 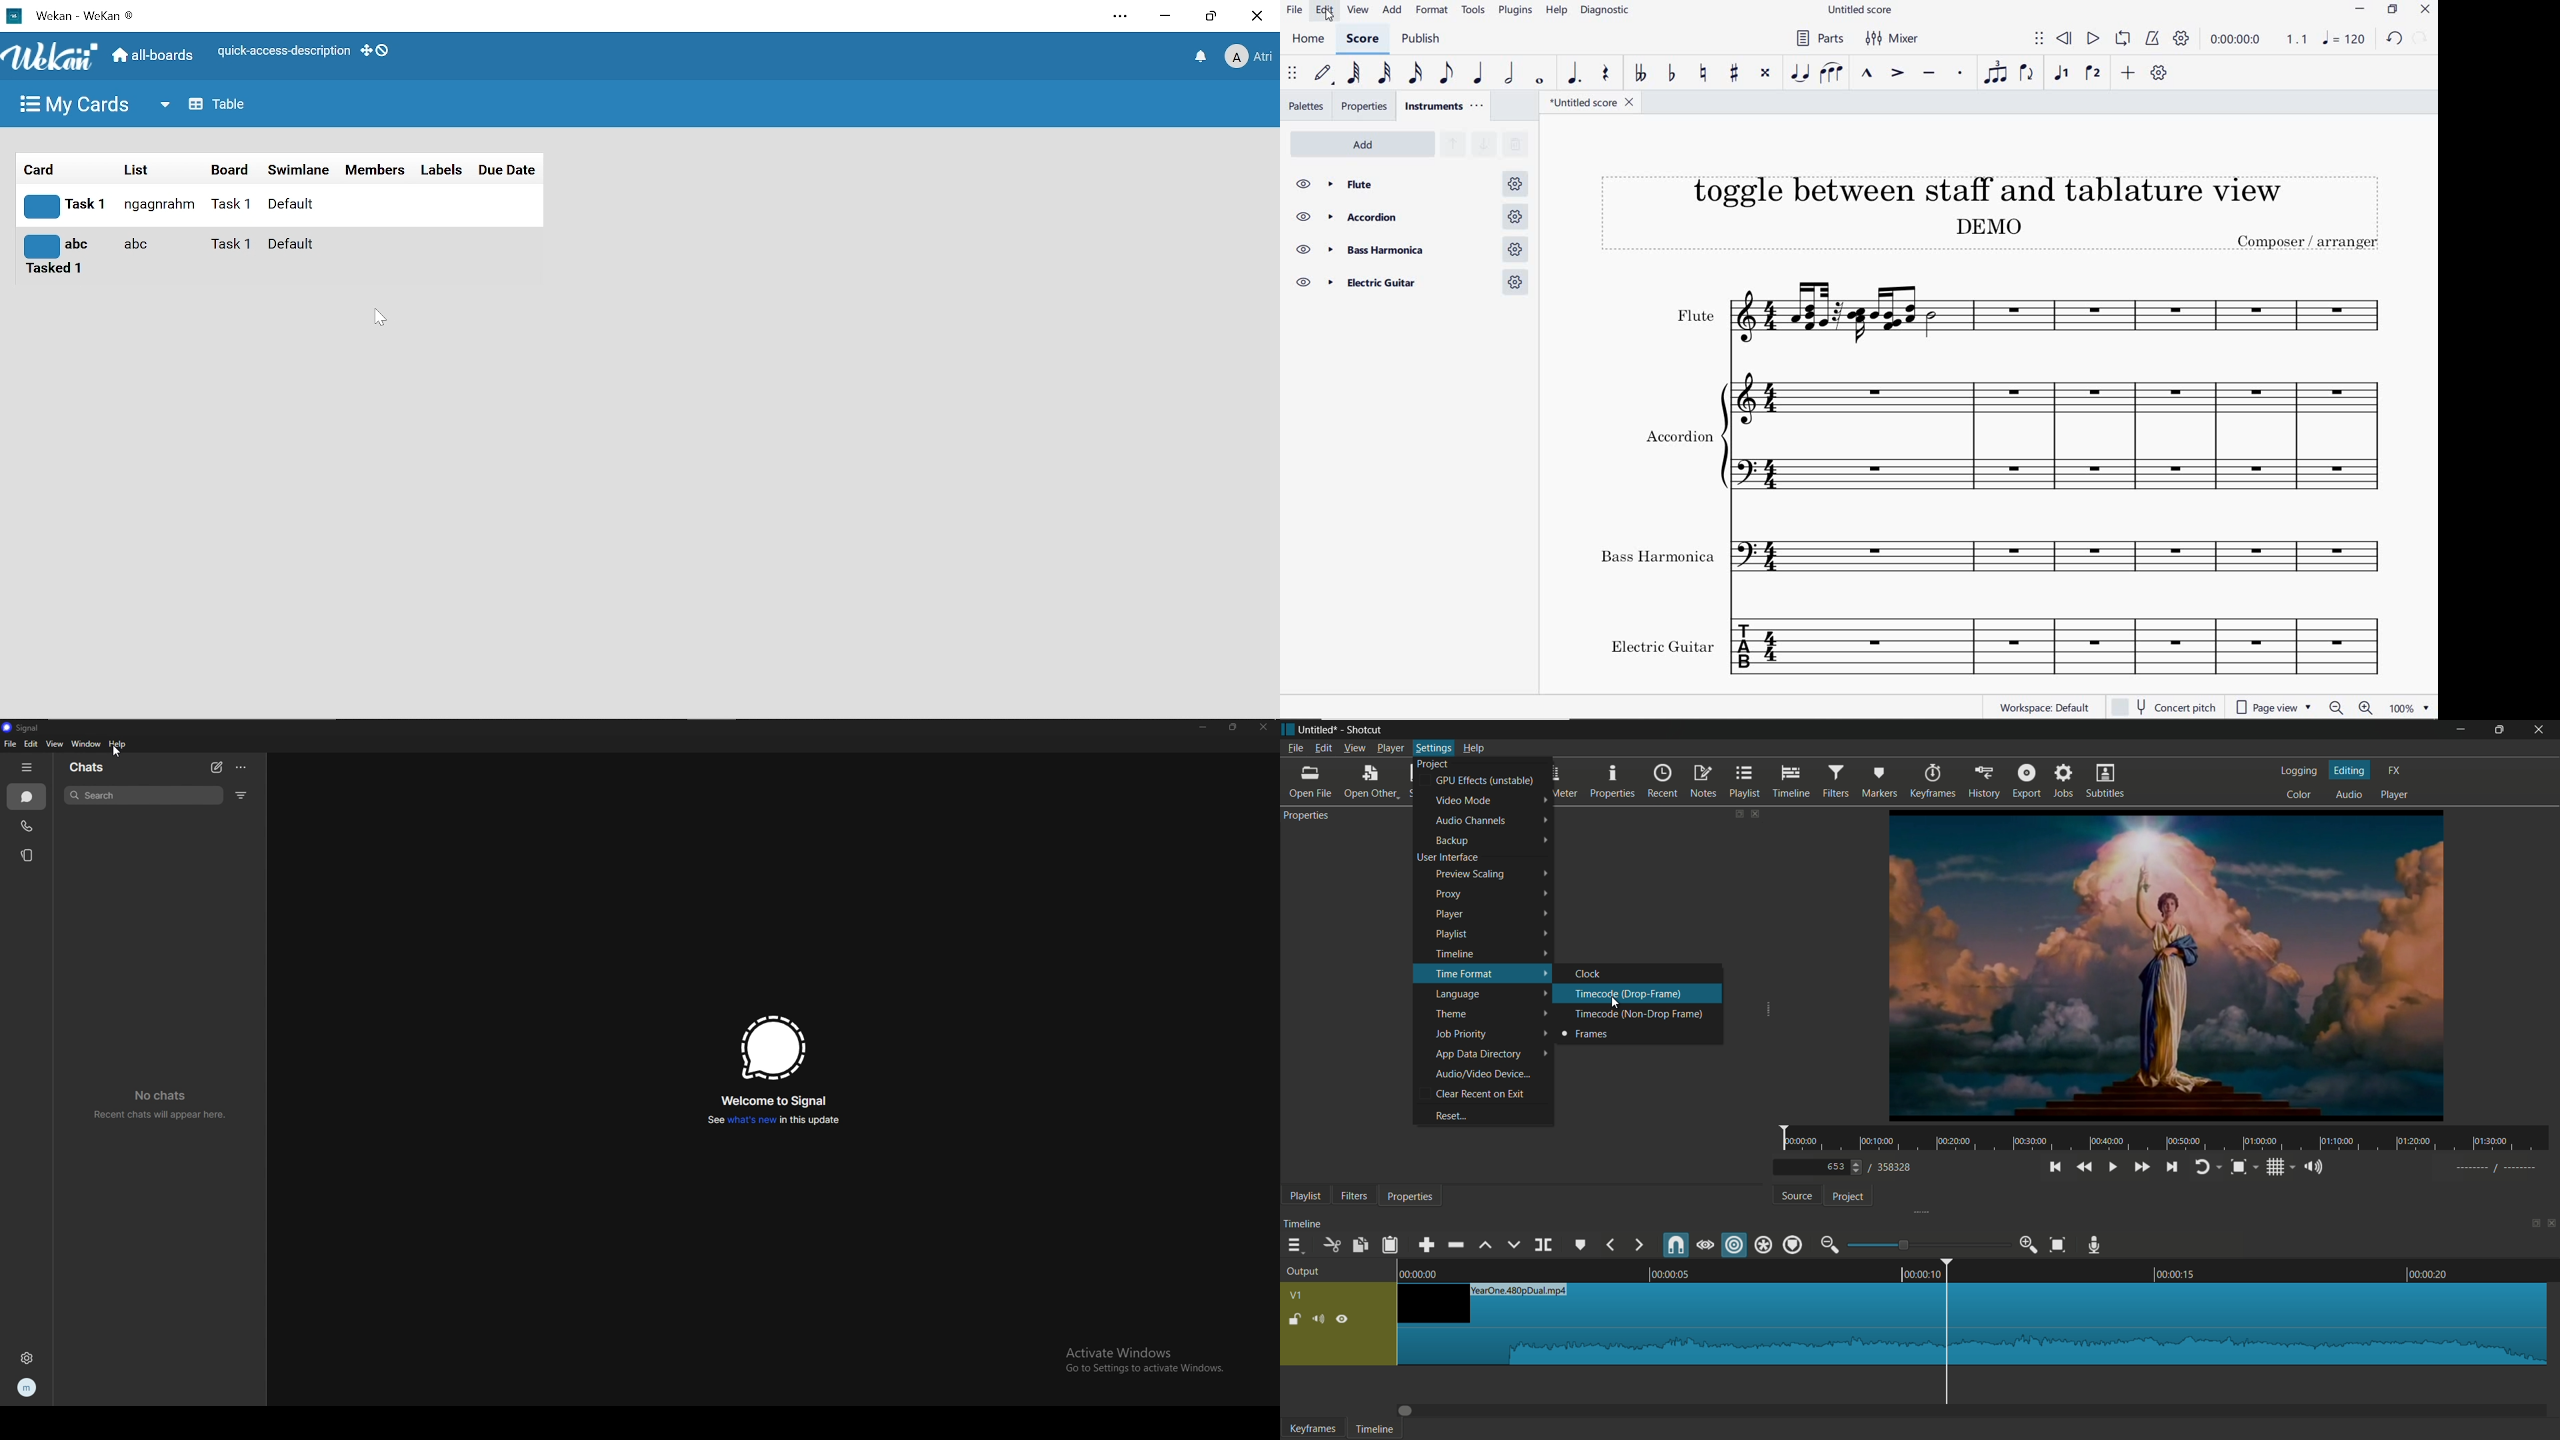 What do you see at coordinates (1618, 1003) in the screenshot?
I see `cursor` at bounding box center [1618, 1003].